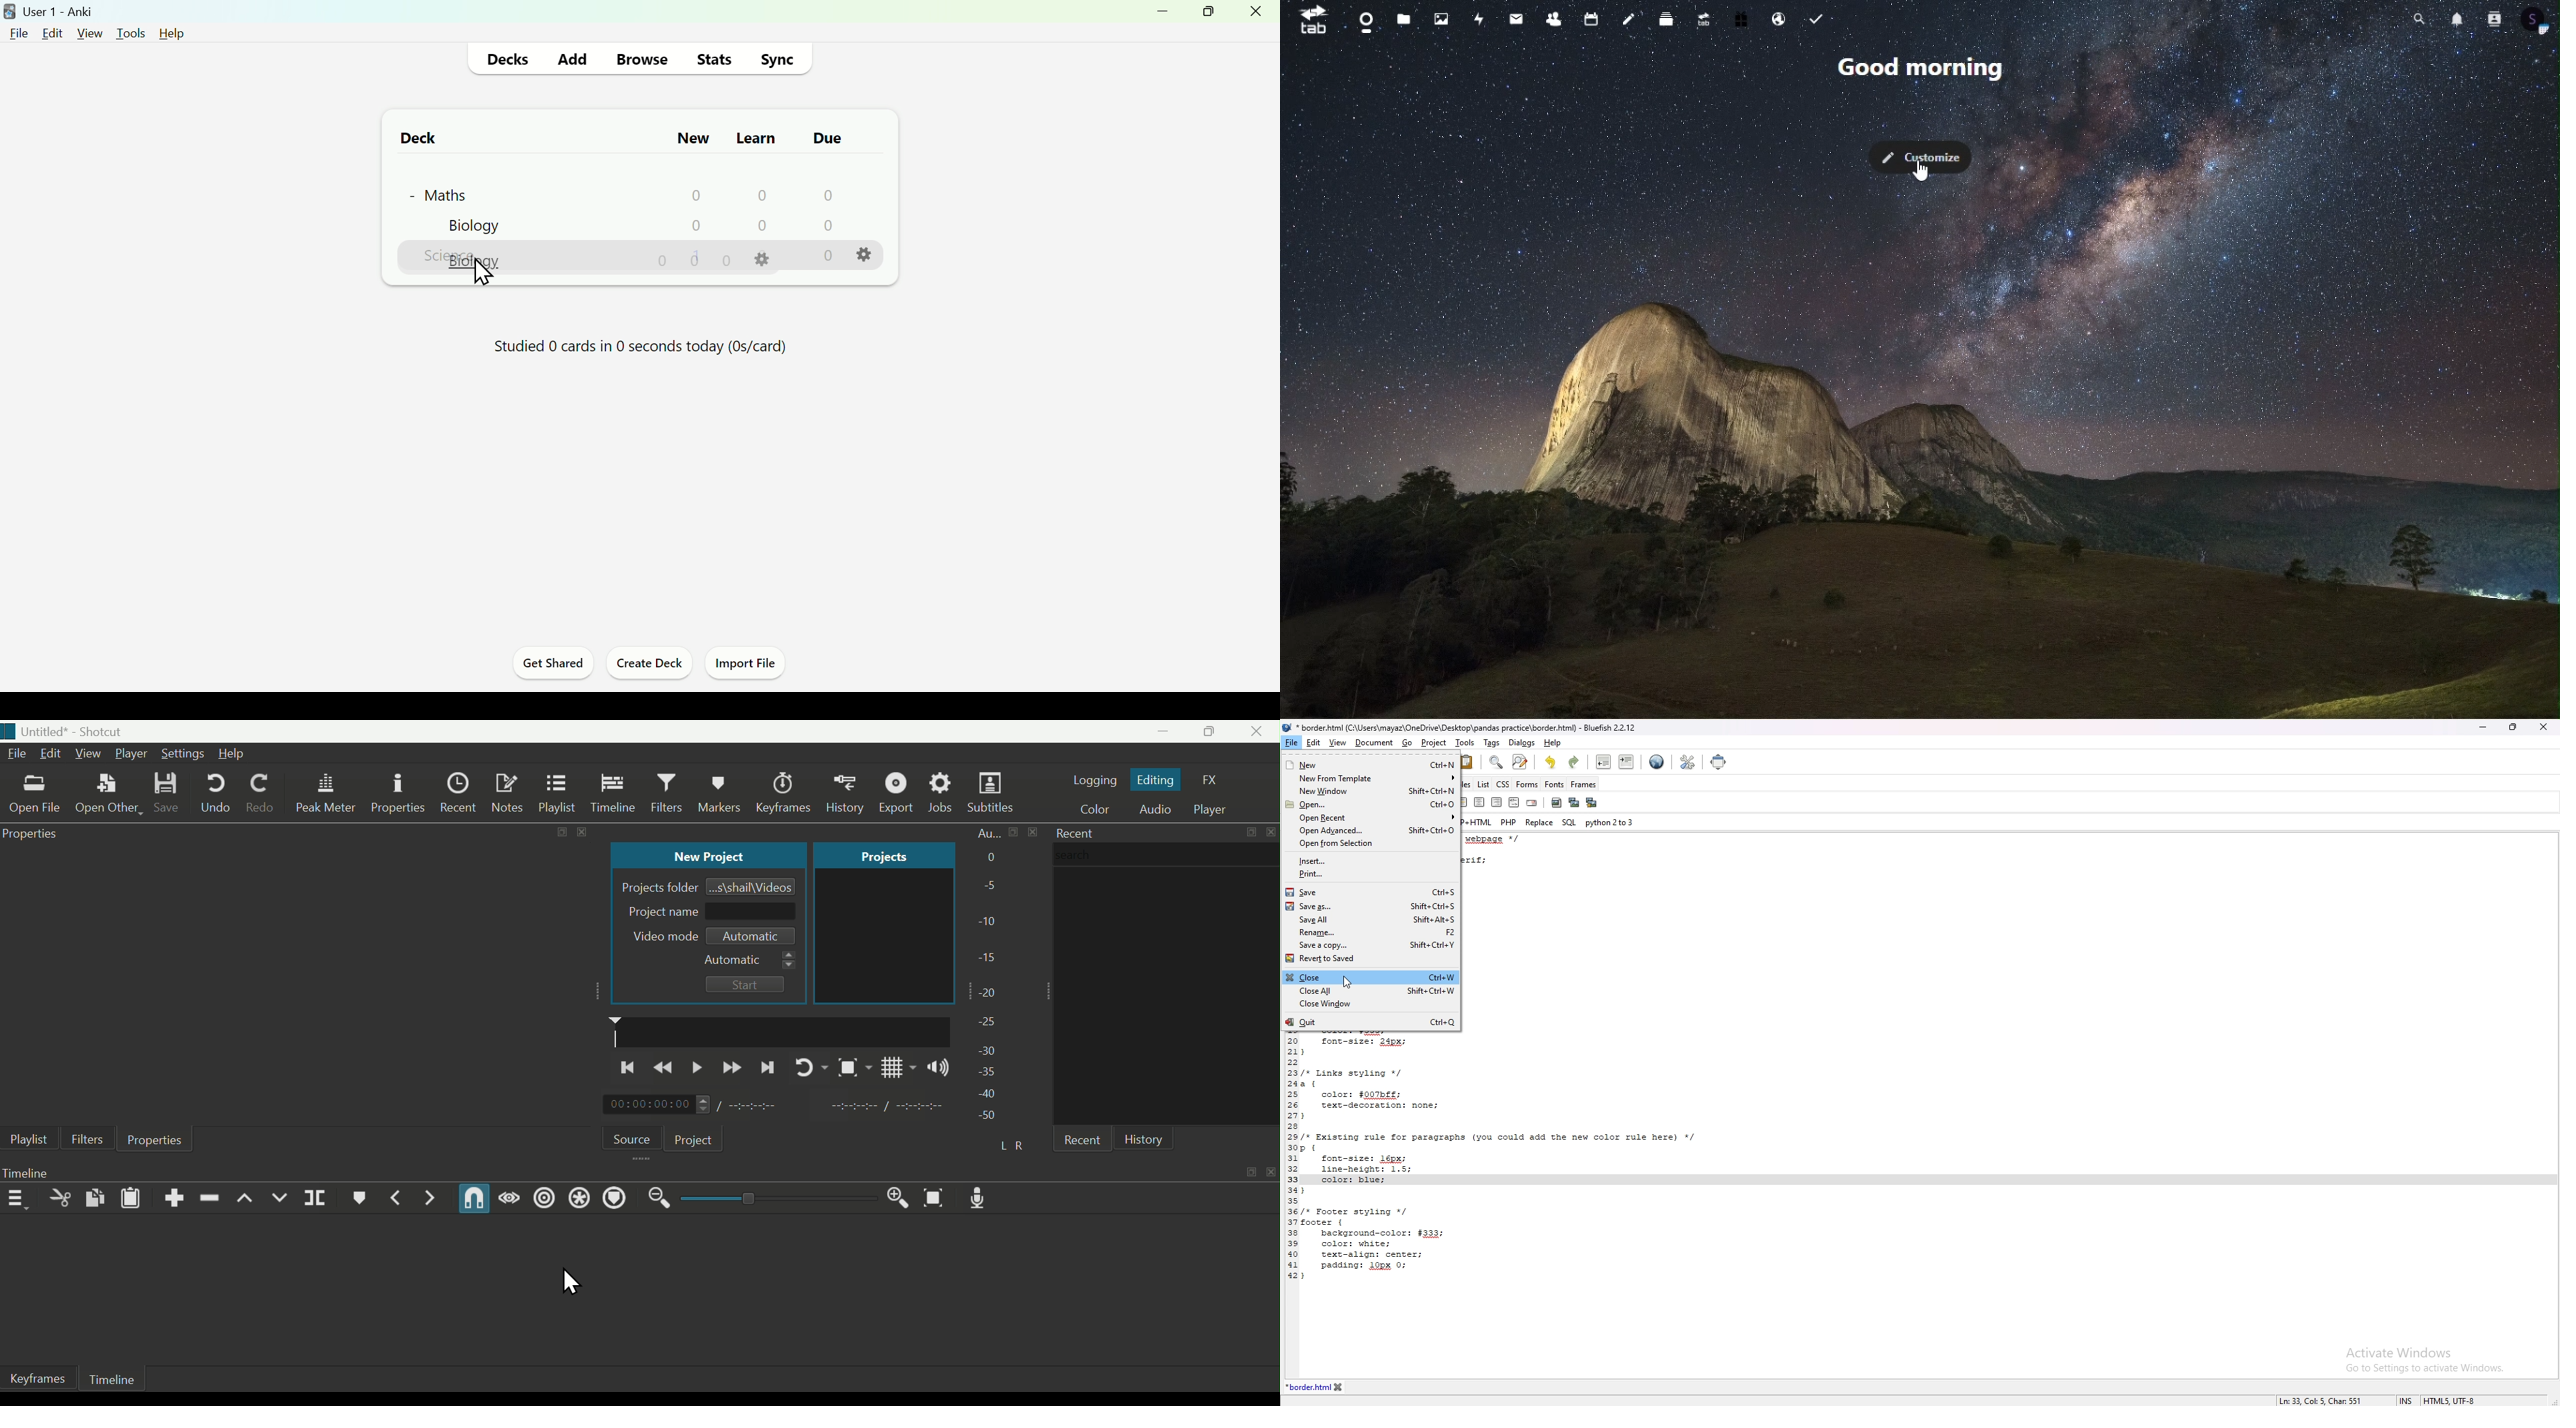  What do you see at coordinates (210, 1197) in the screenshot?
I see `Ripple/Delete` at bounding box center [210, 1197].